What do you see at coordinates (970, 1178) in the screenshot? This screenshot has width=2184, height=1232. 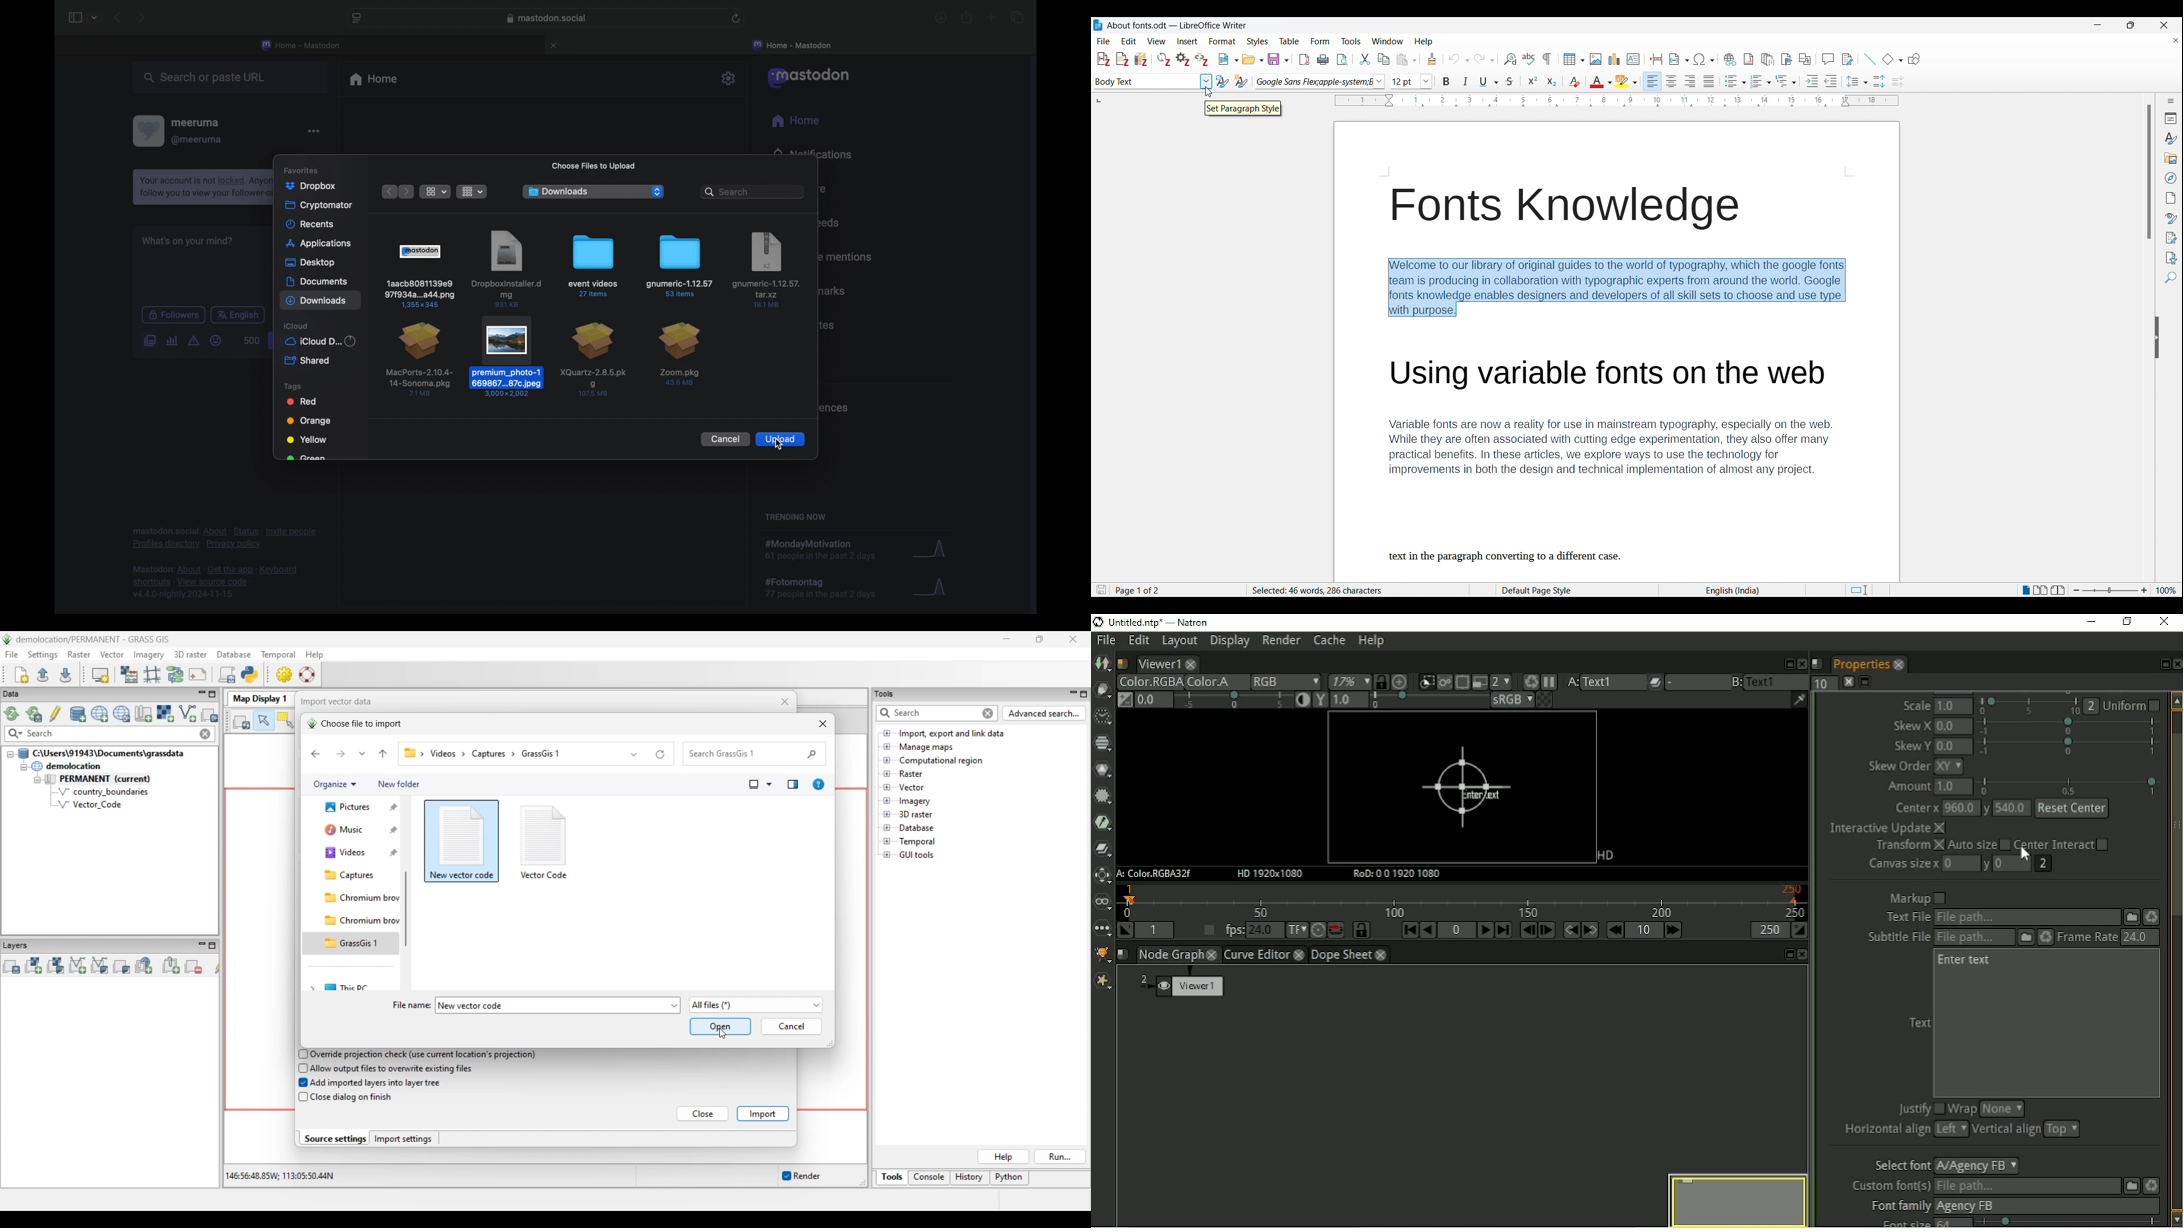 I see `History` at bounding box center [970, 1178].